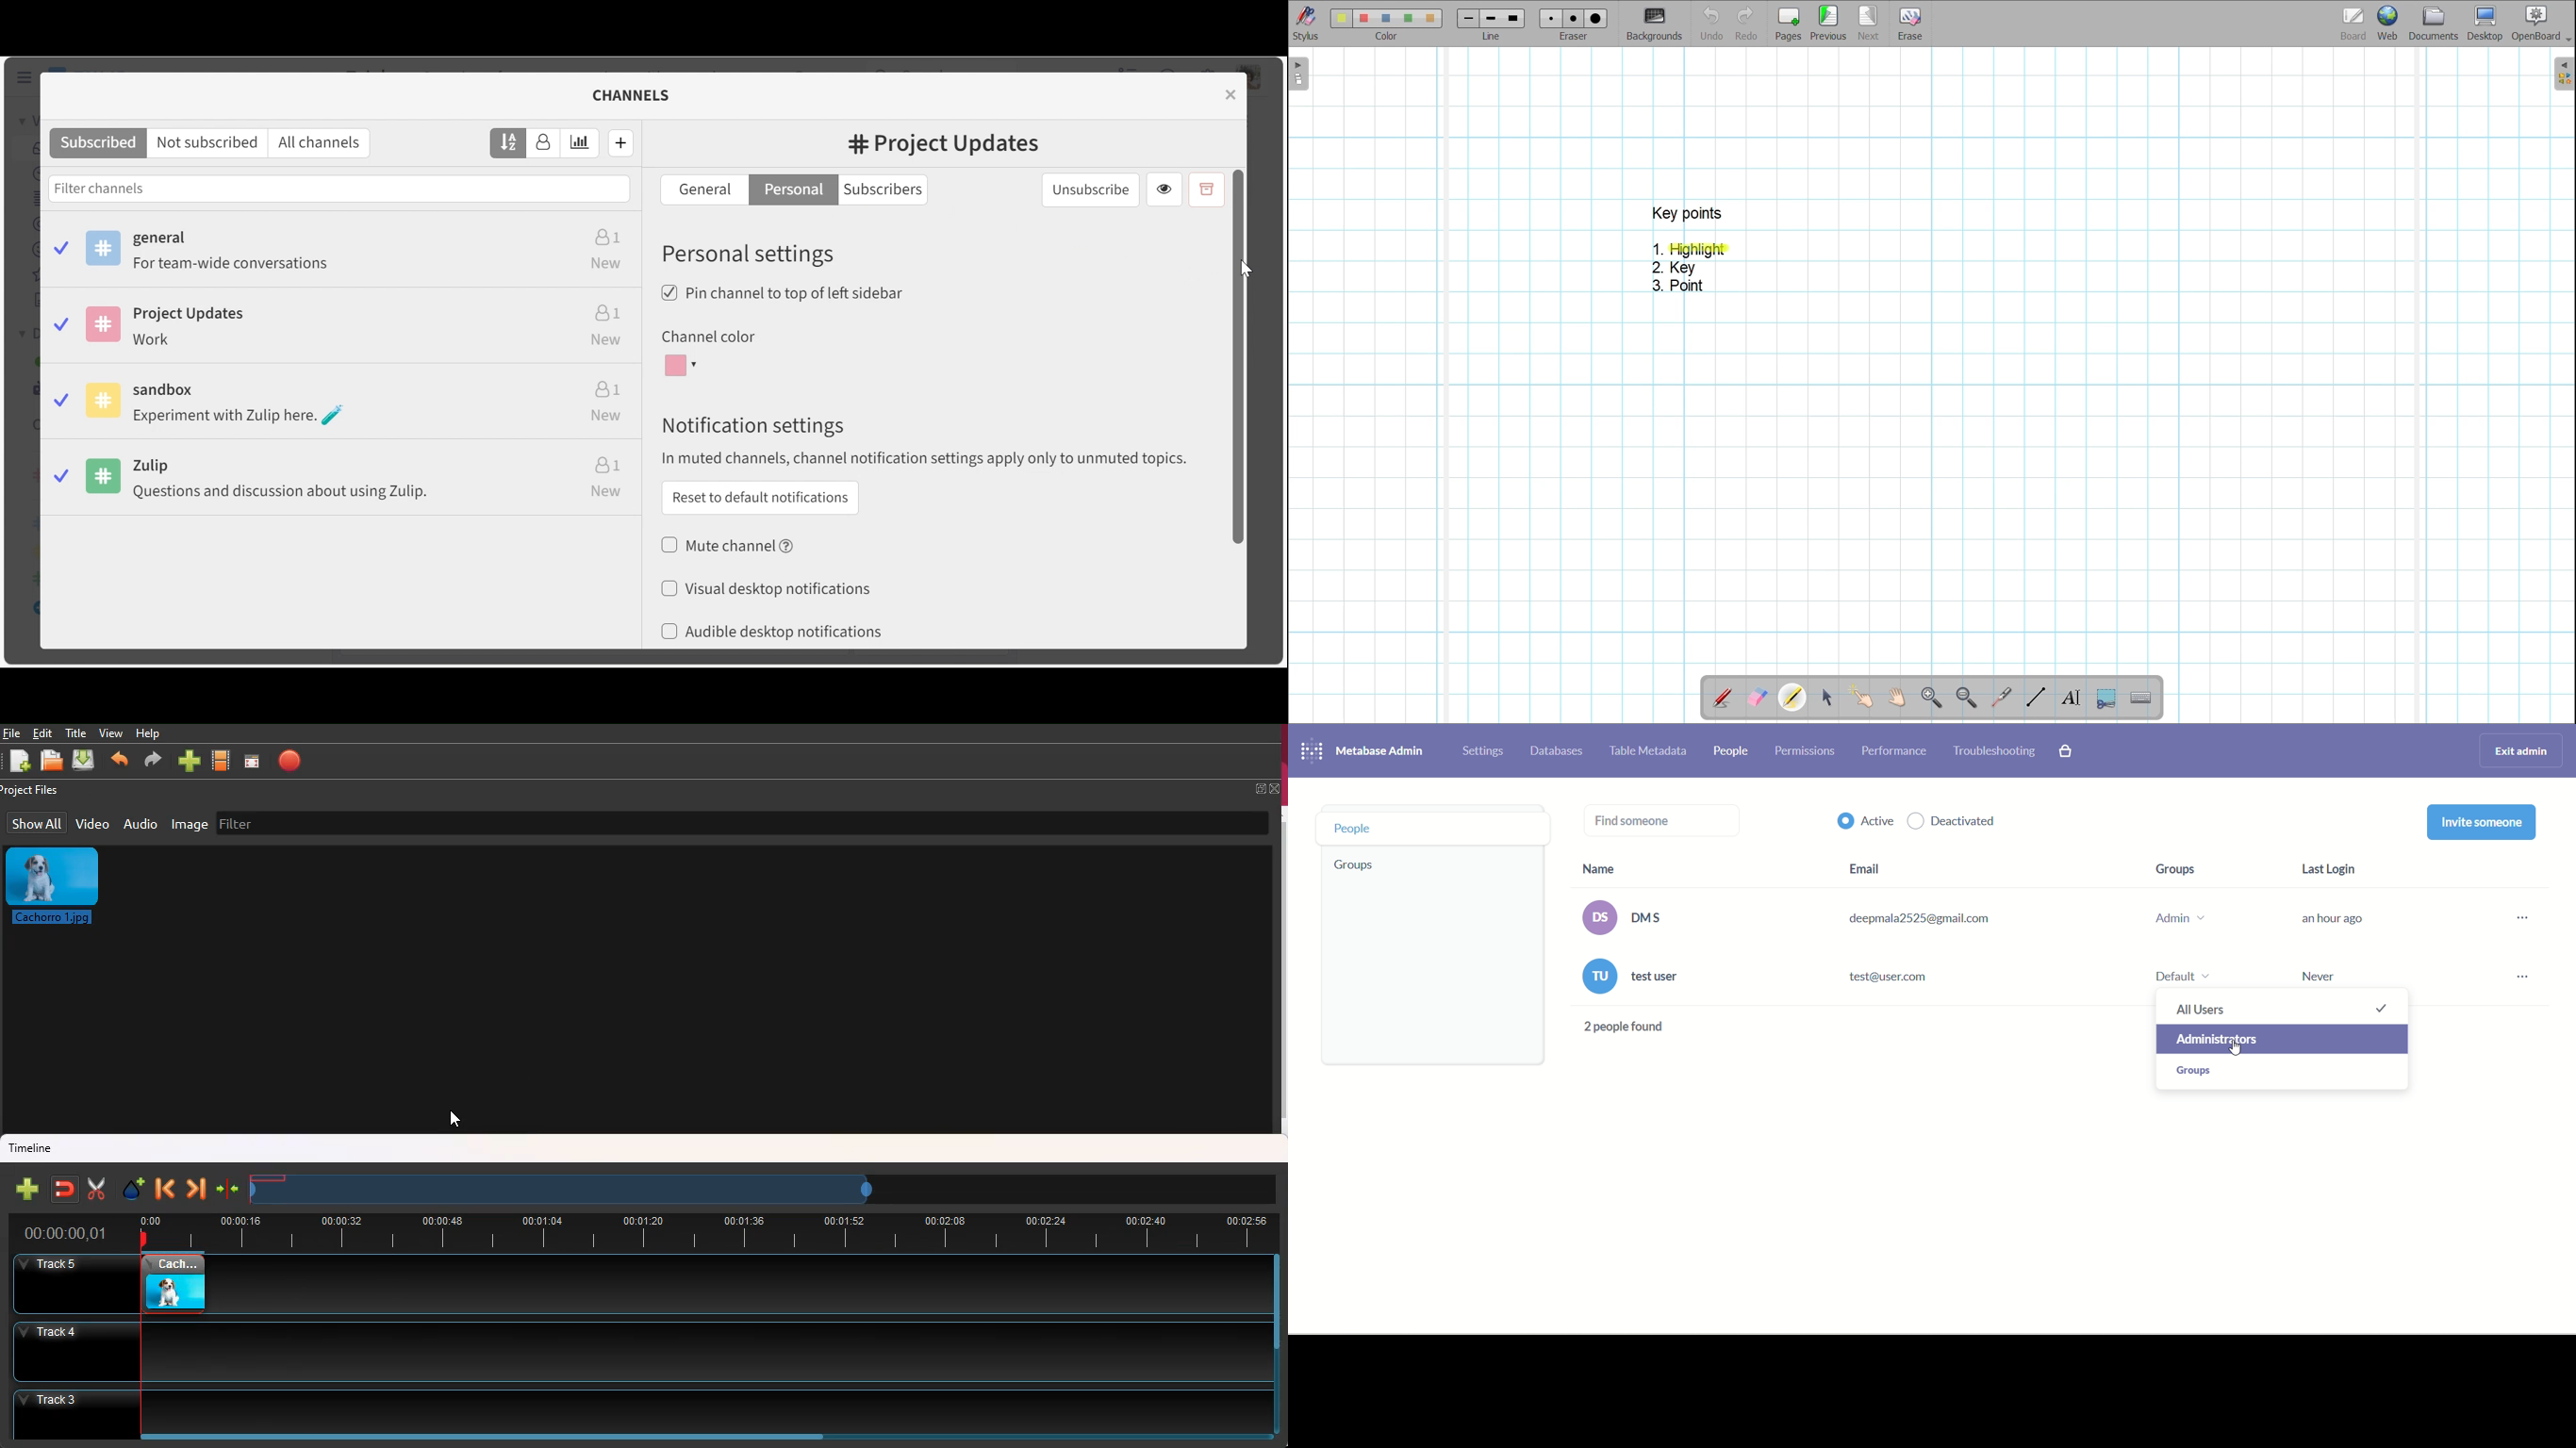 The height and width of the screenshot is (1456, 2576). I want to click on Sort by name, so click(509, 142).